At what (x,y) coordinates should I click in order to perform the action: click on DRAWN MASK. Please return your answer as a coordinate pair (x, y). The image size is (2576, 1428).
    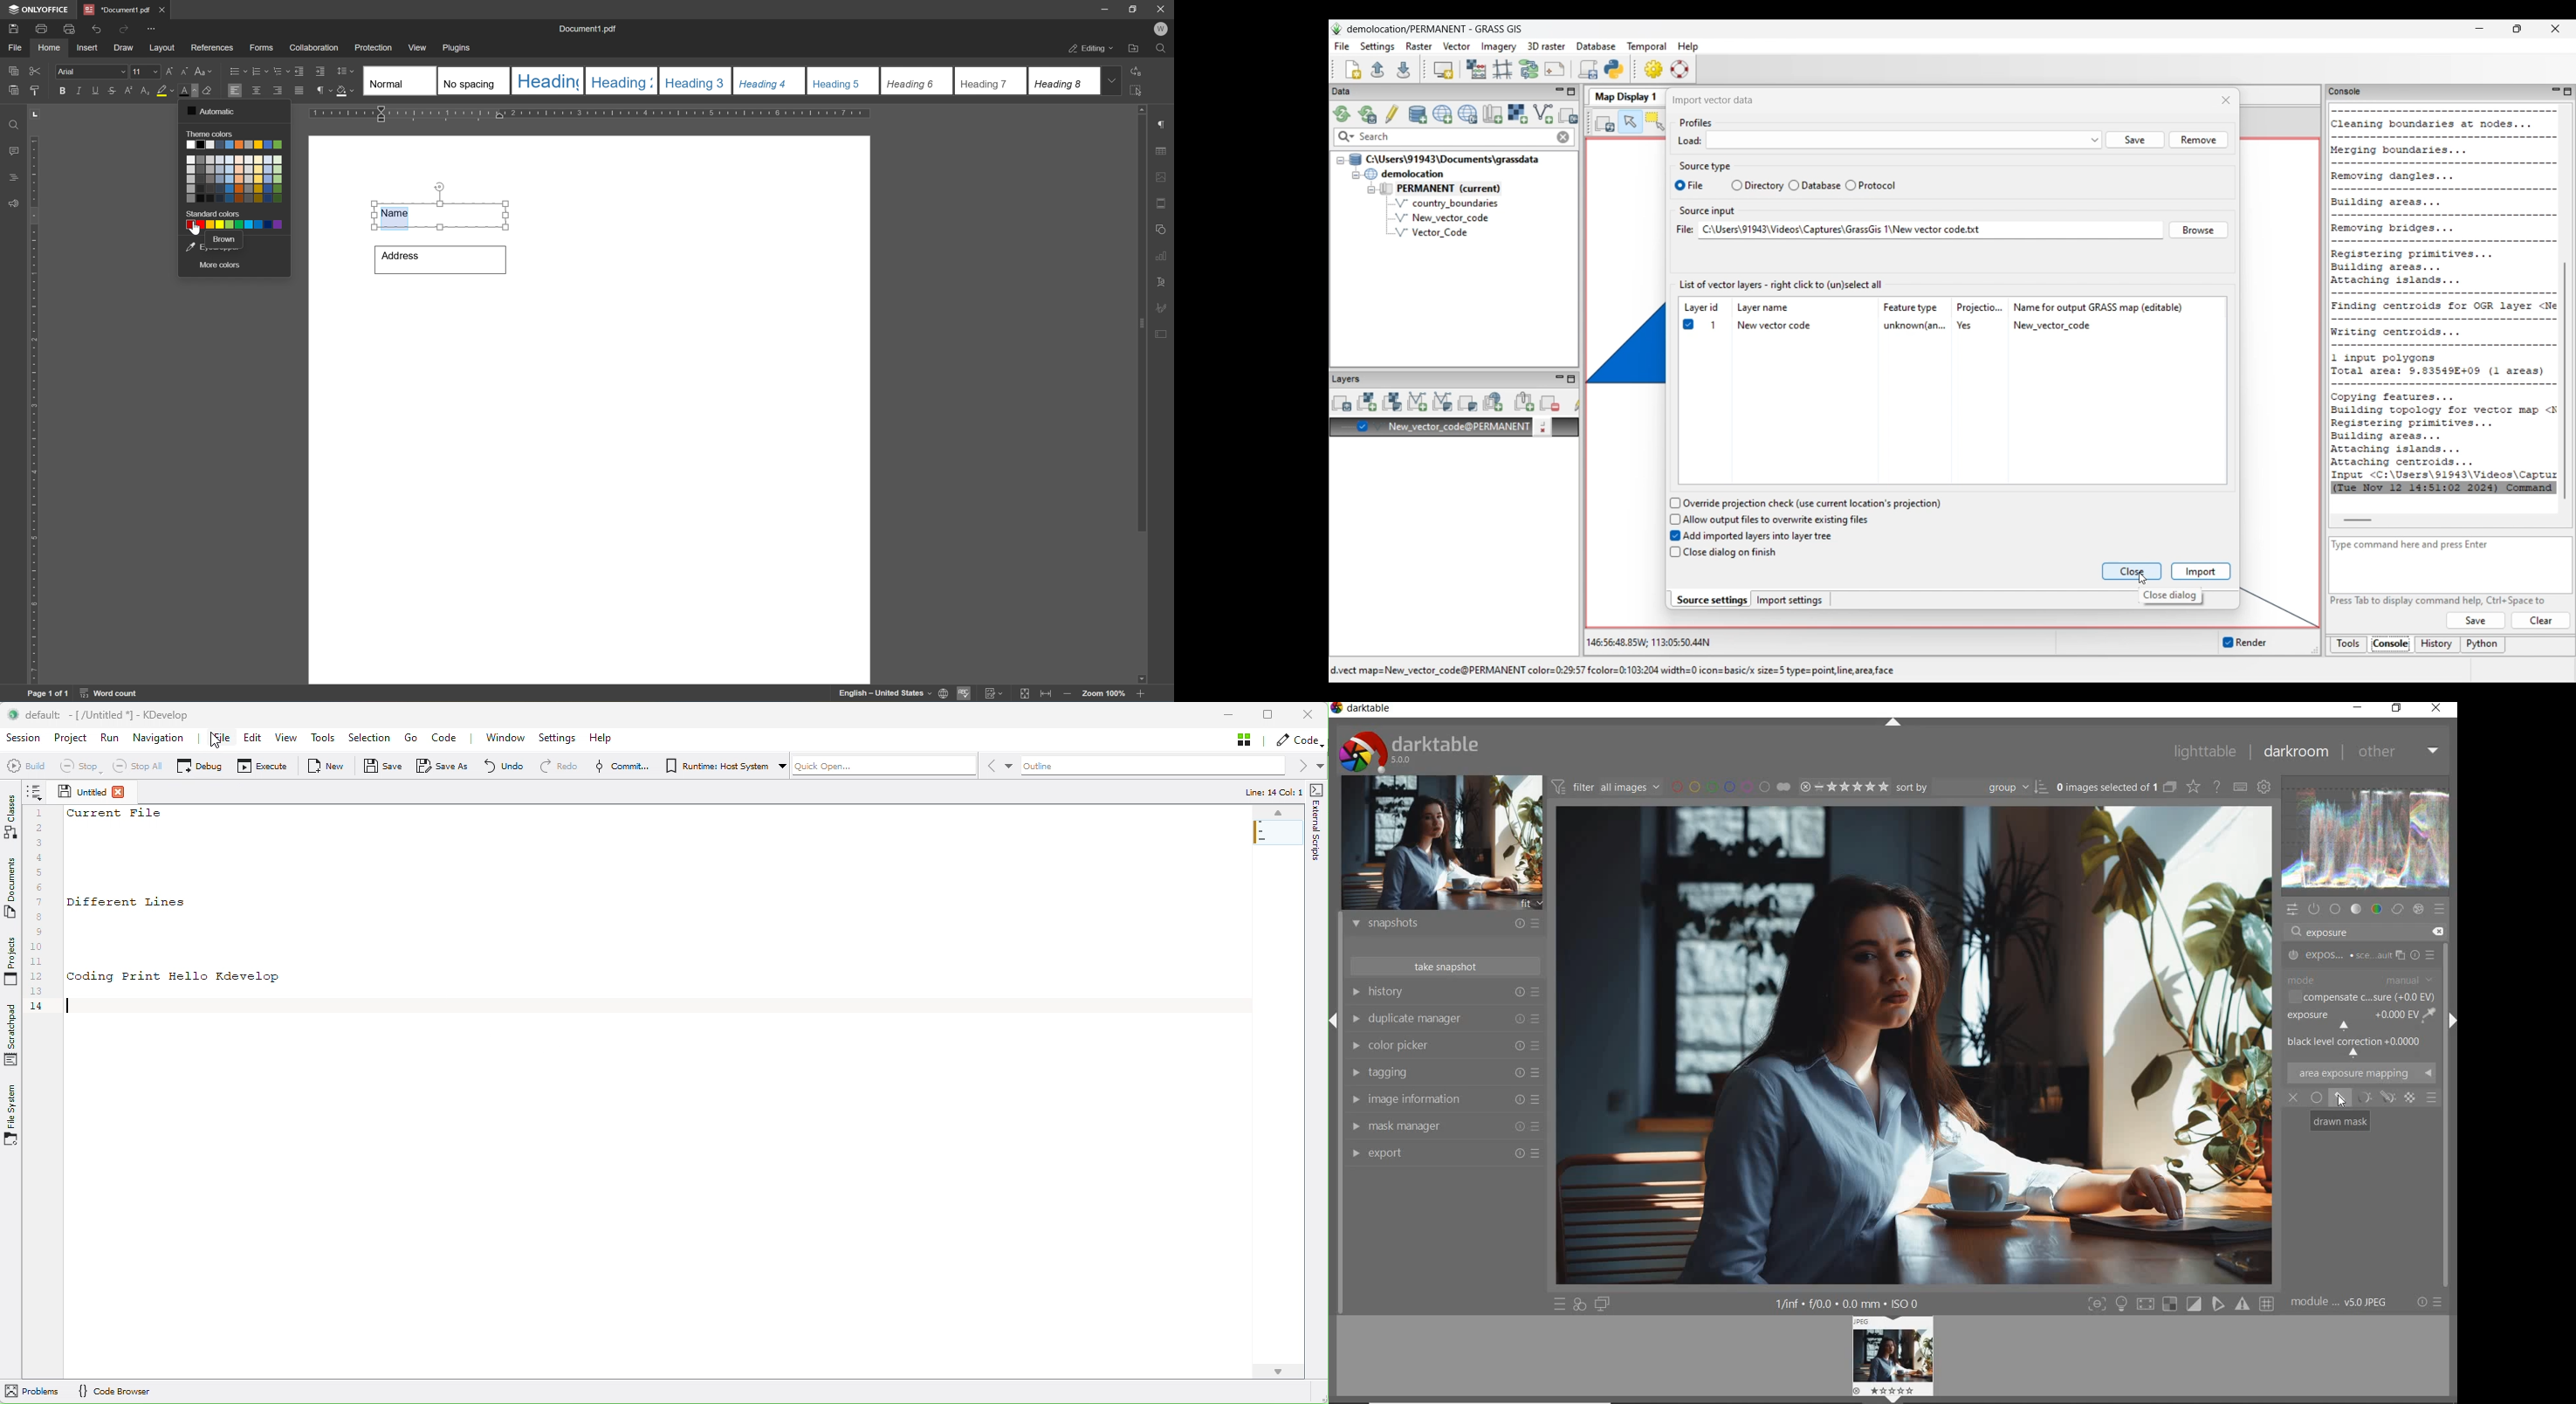
    Looking at the image, I should click on (2343, 1121).